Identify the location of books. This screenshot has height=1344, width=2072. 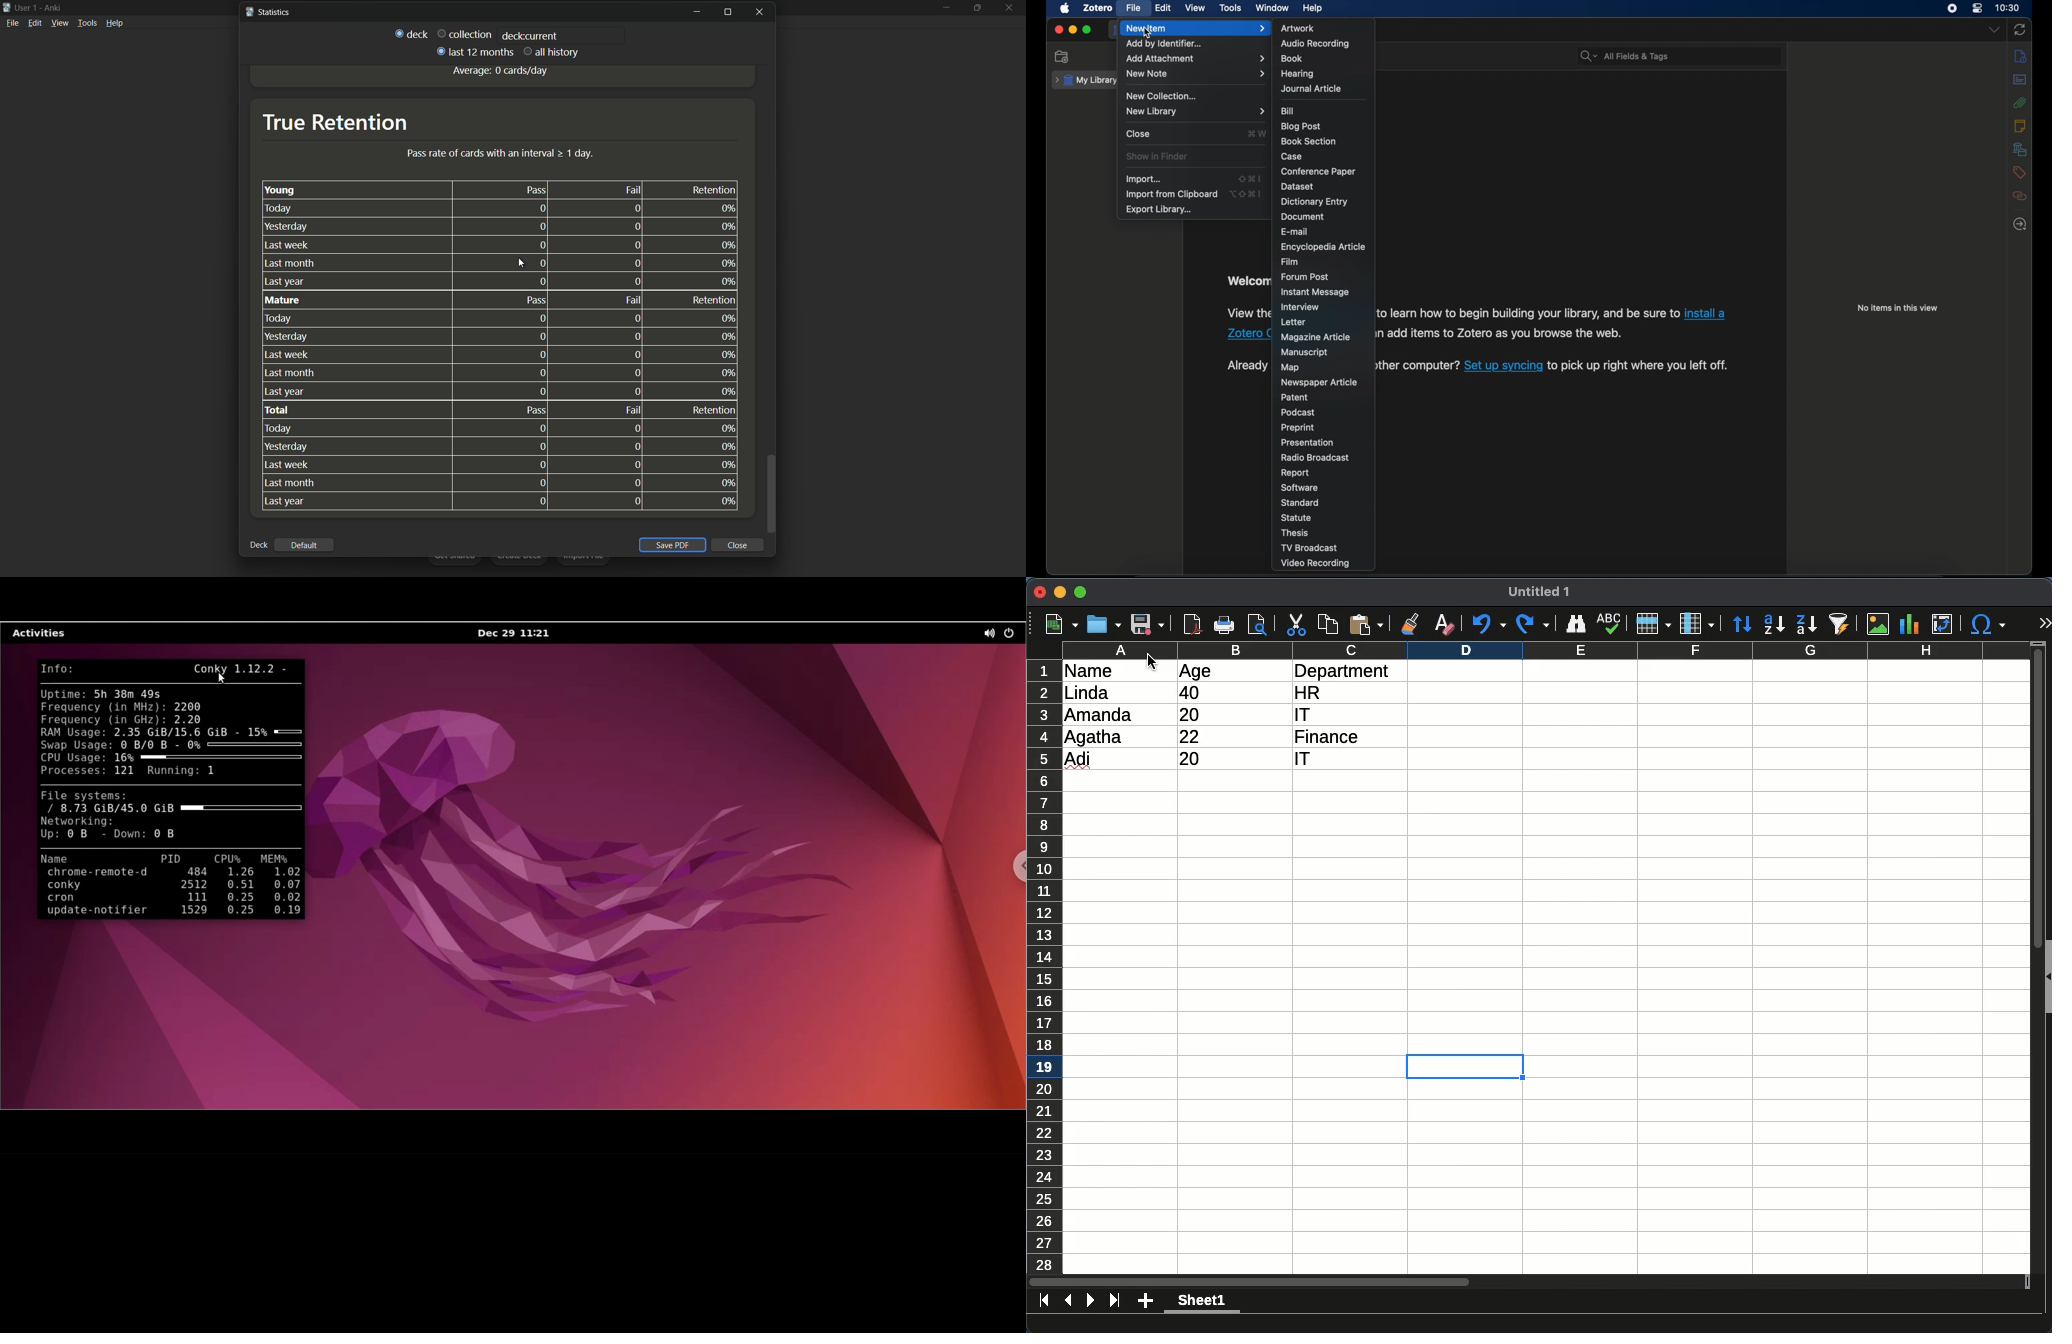
(1292, 58).